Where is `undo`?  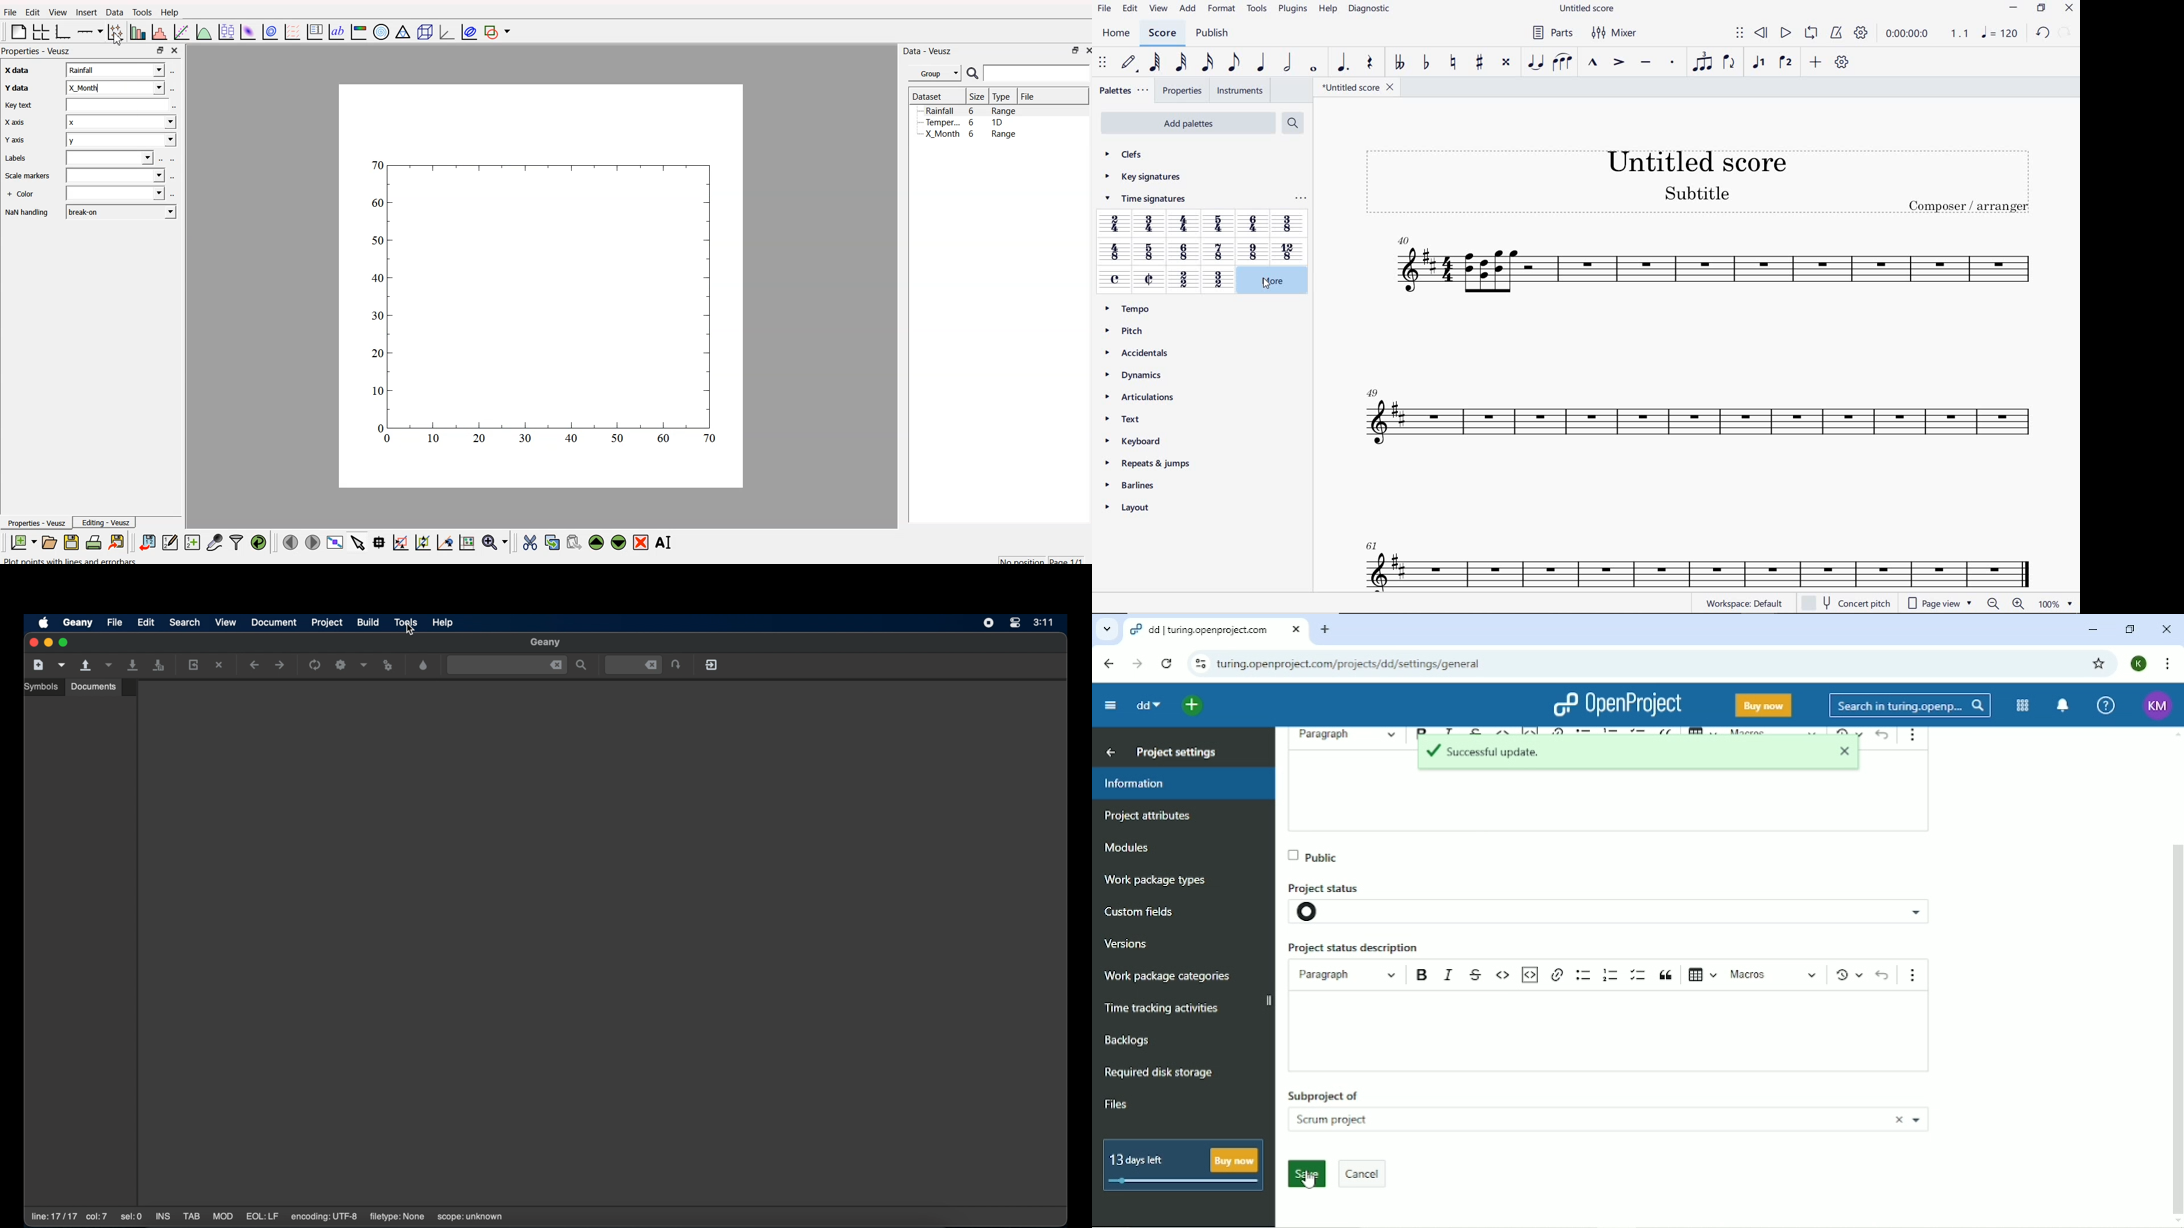 undo is located at coordinates (1886, 738).